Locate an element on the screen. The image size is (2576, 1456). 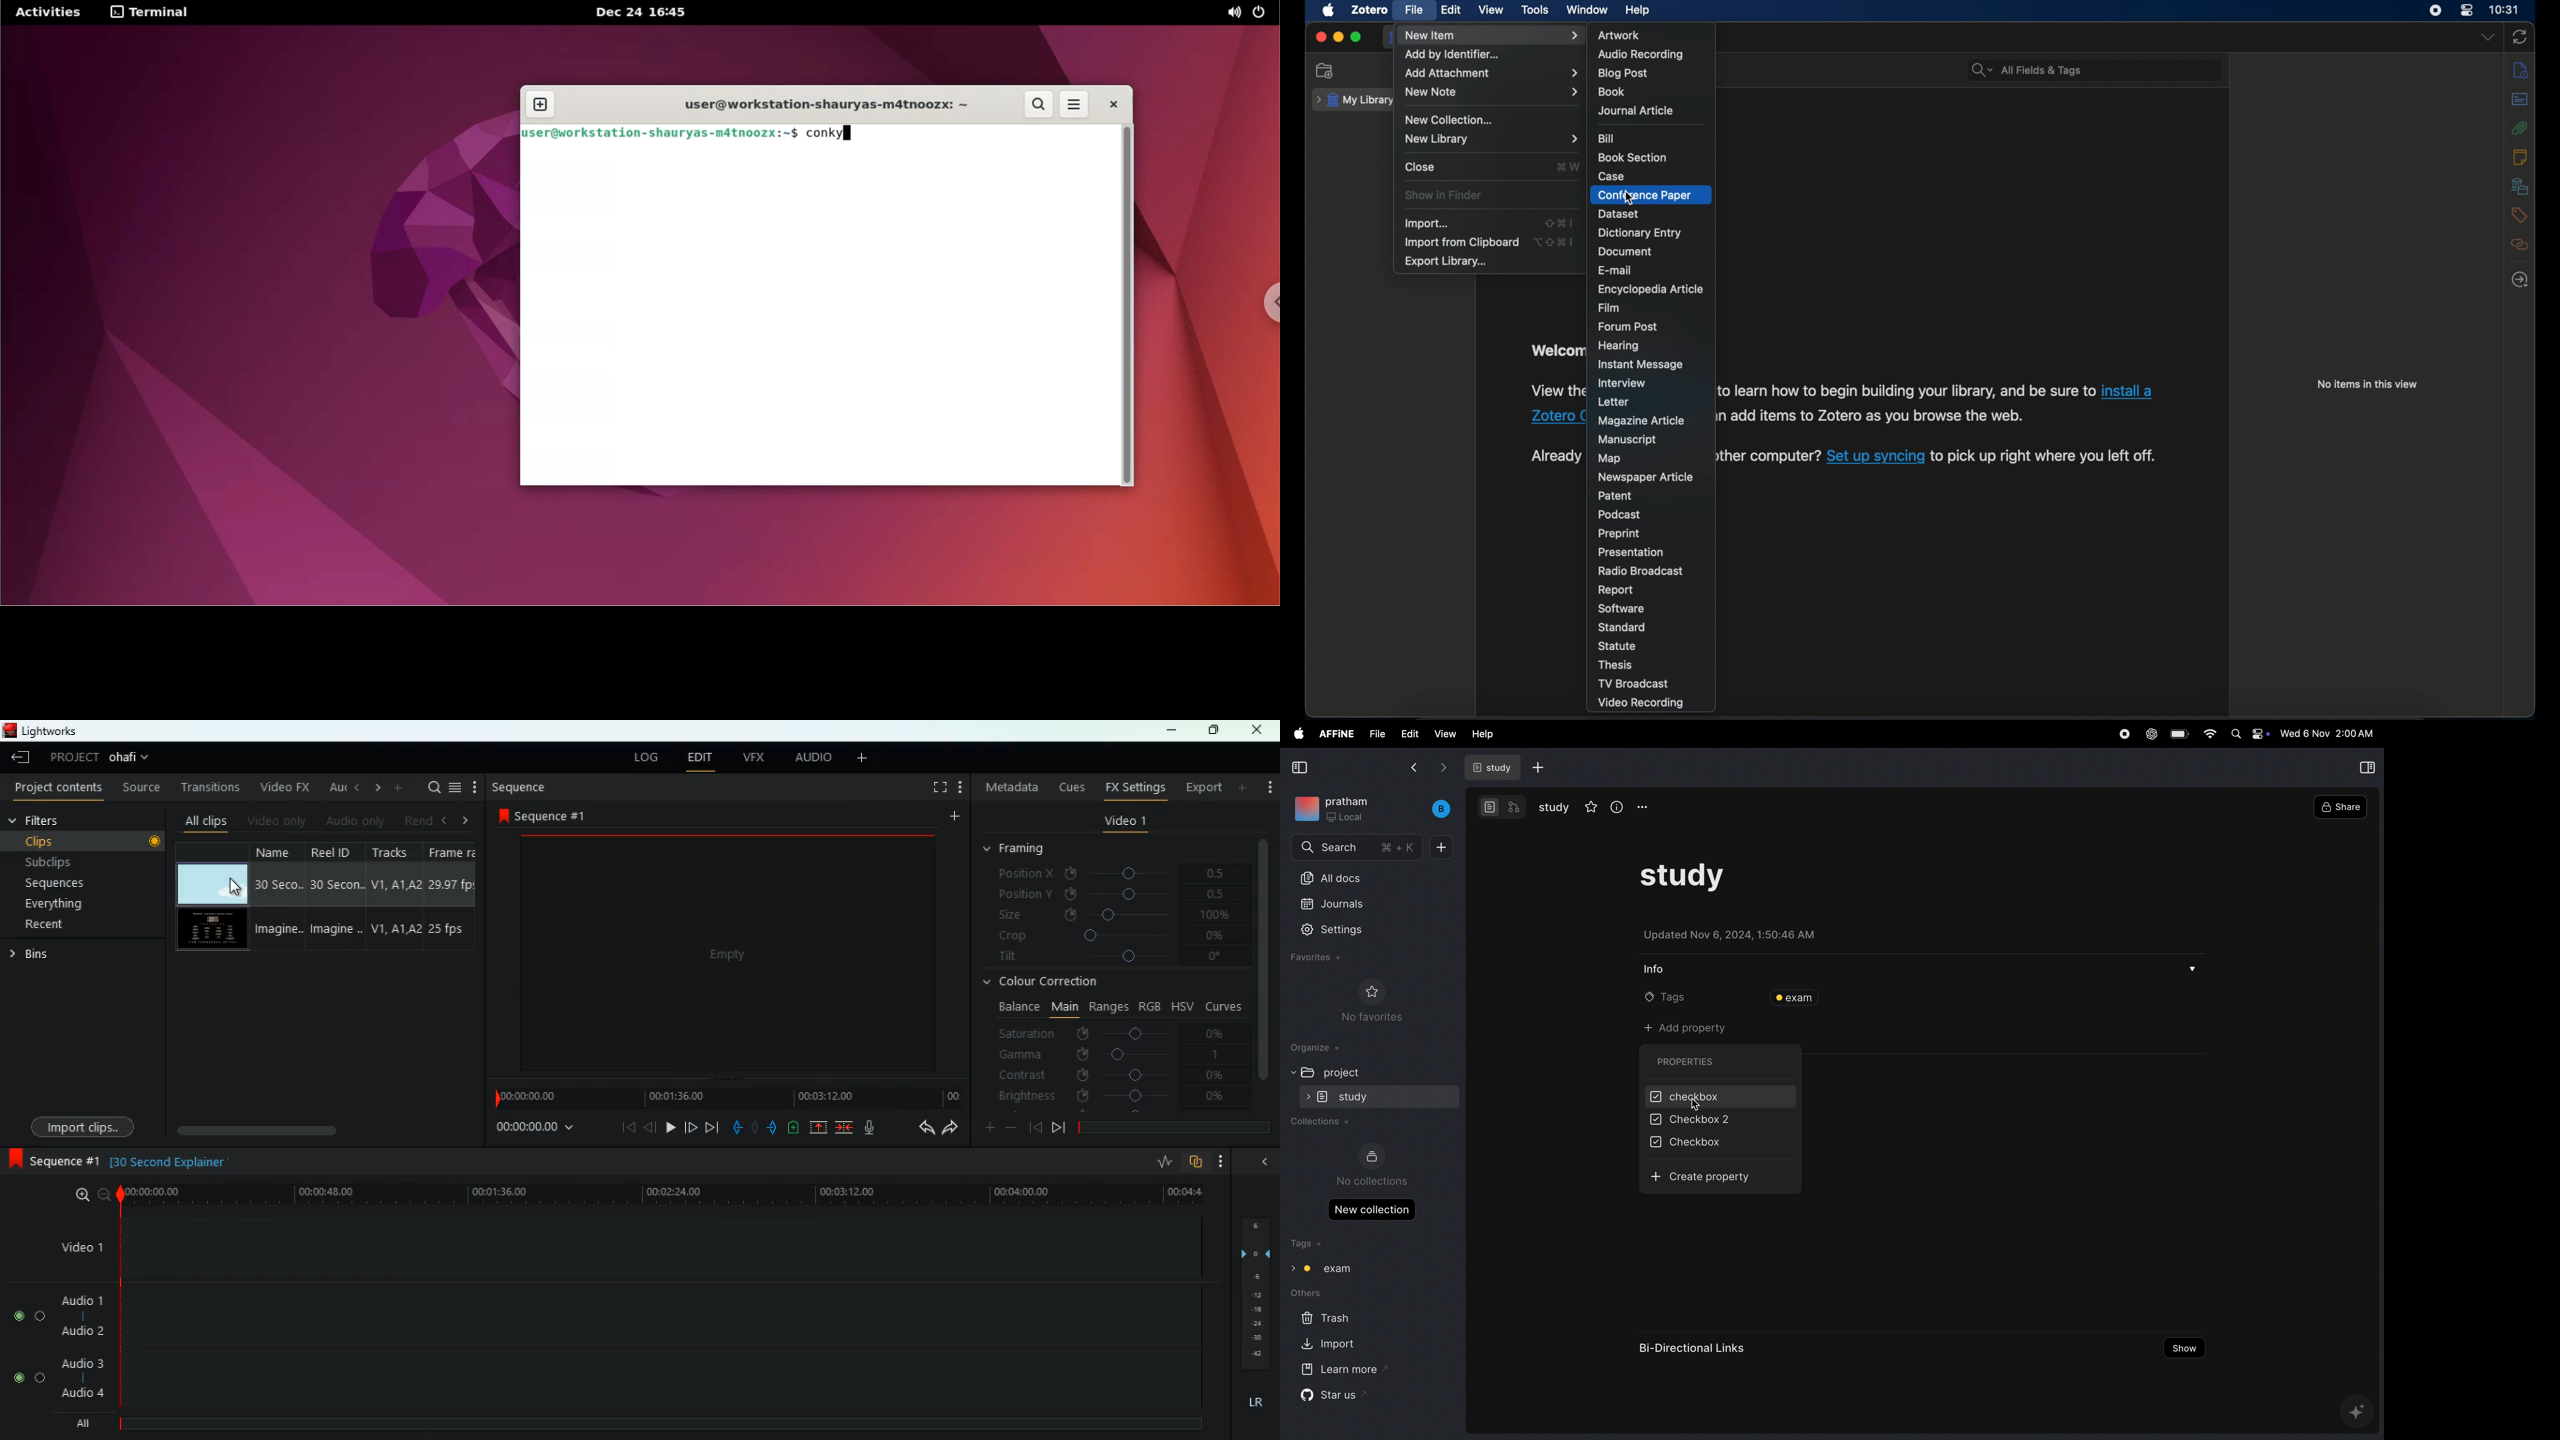
view is located at coordinates (1491, 9).